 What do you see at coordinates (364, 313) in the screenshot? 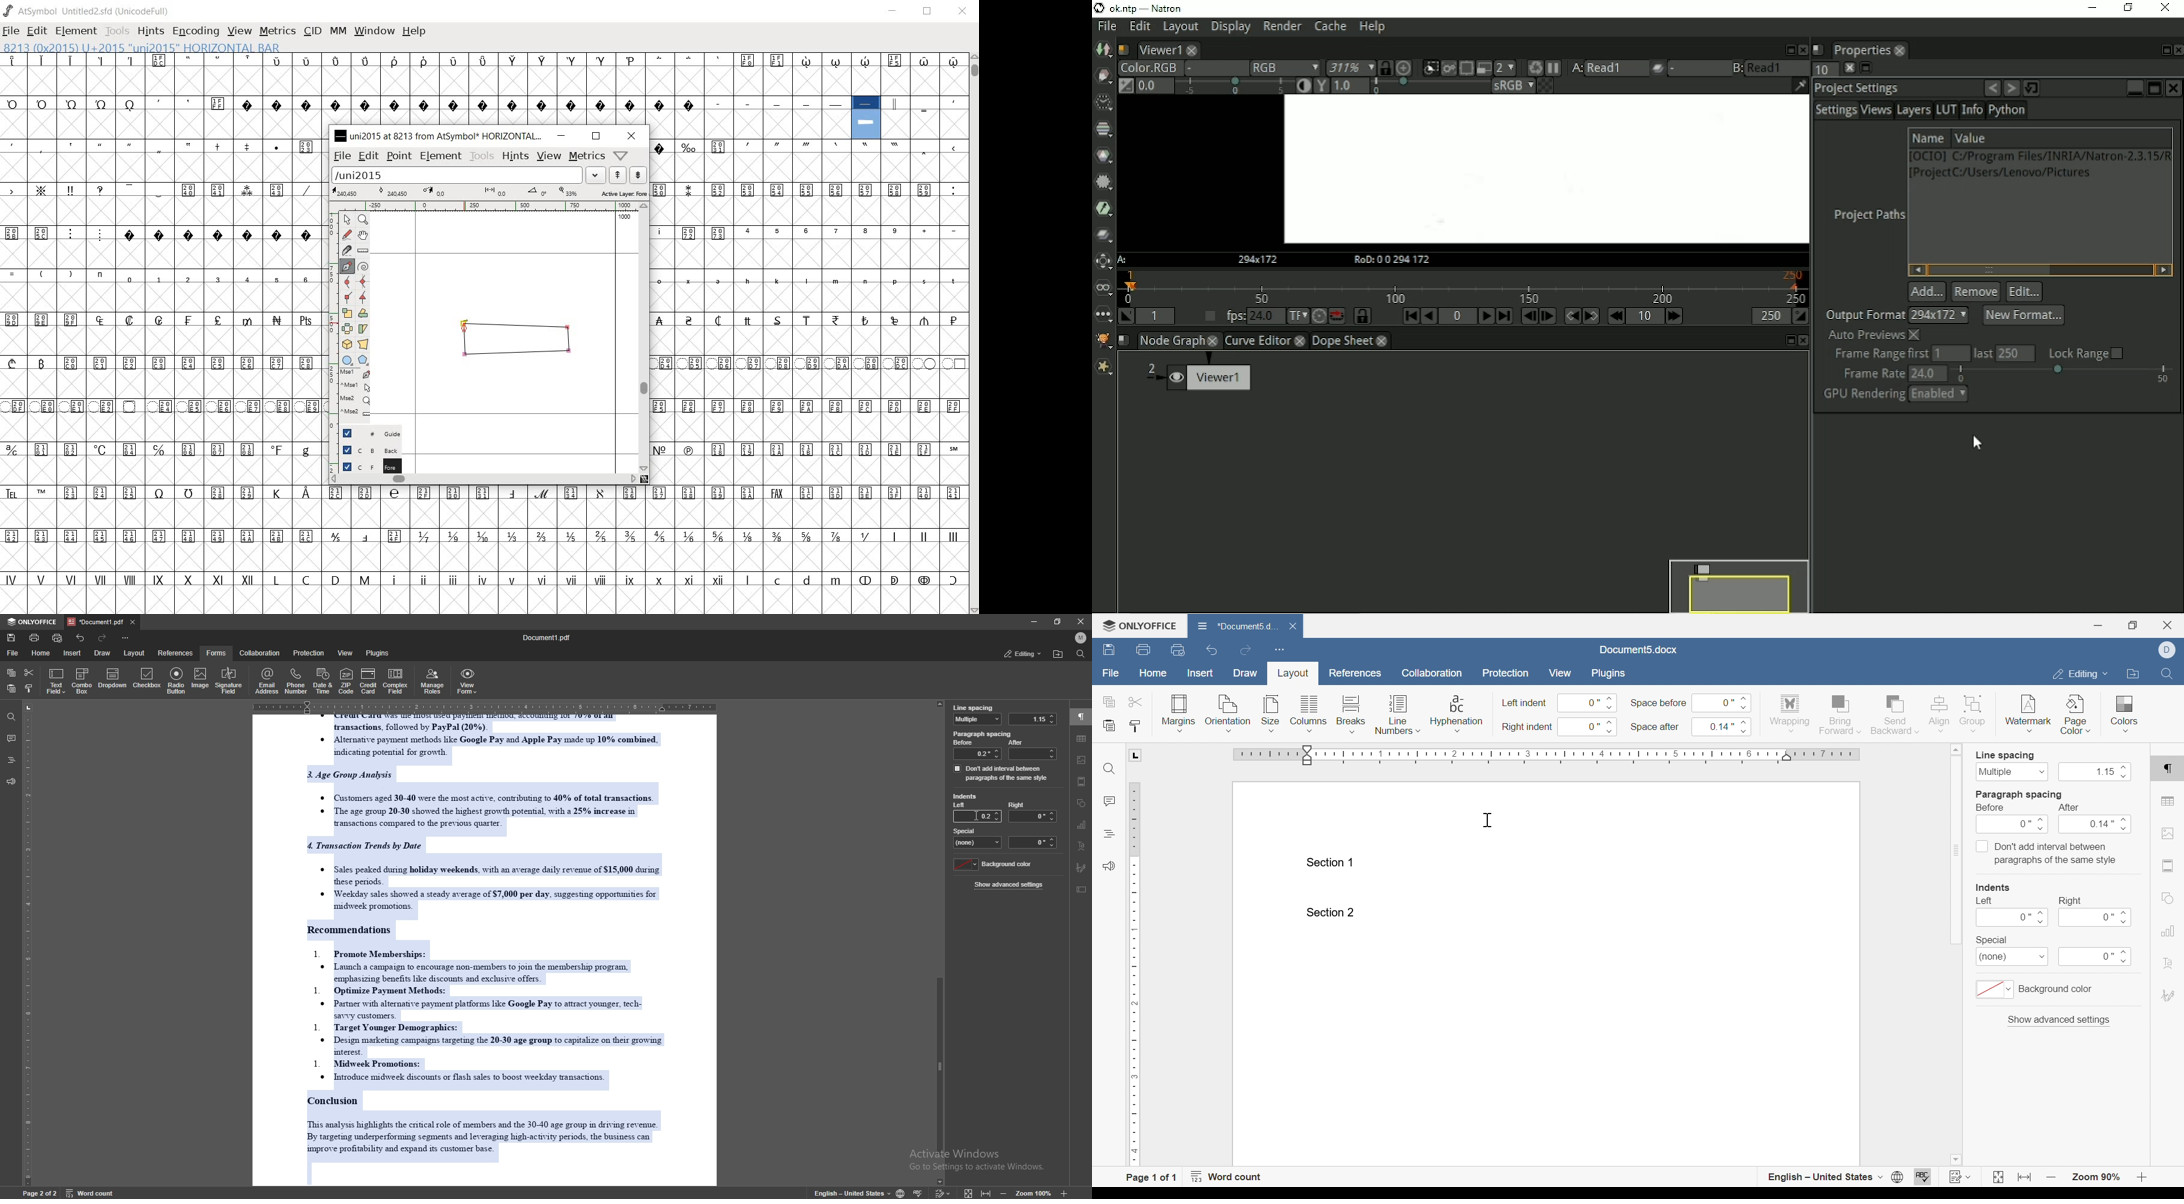
I see `Rotate the selection` at bounding box center [364, 313].